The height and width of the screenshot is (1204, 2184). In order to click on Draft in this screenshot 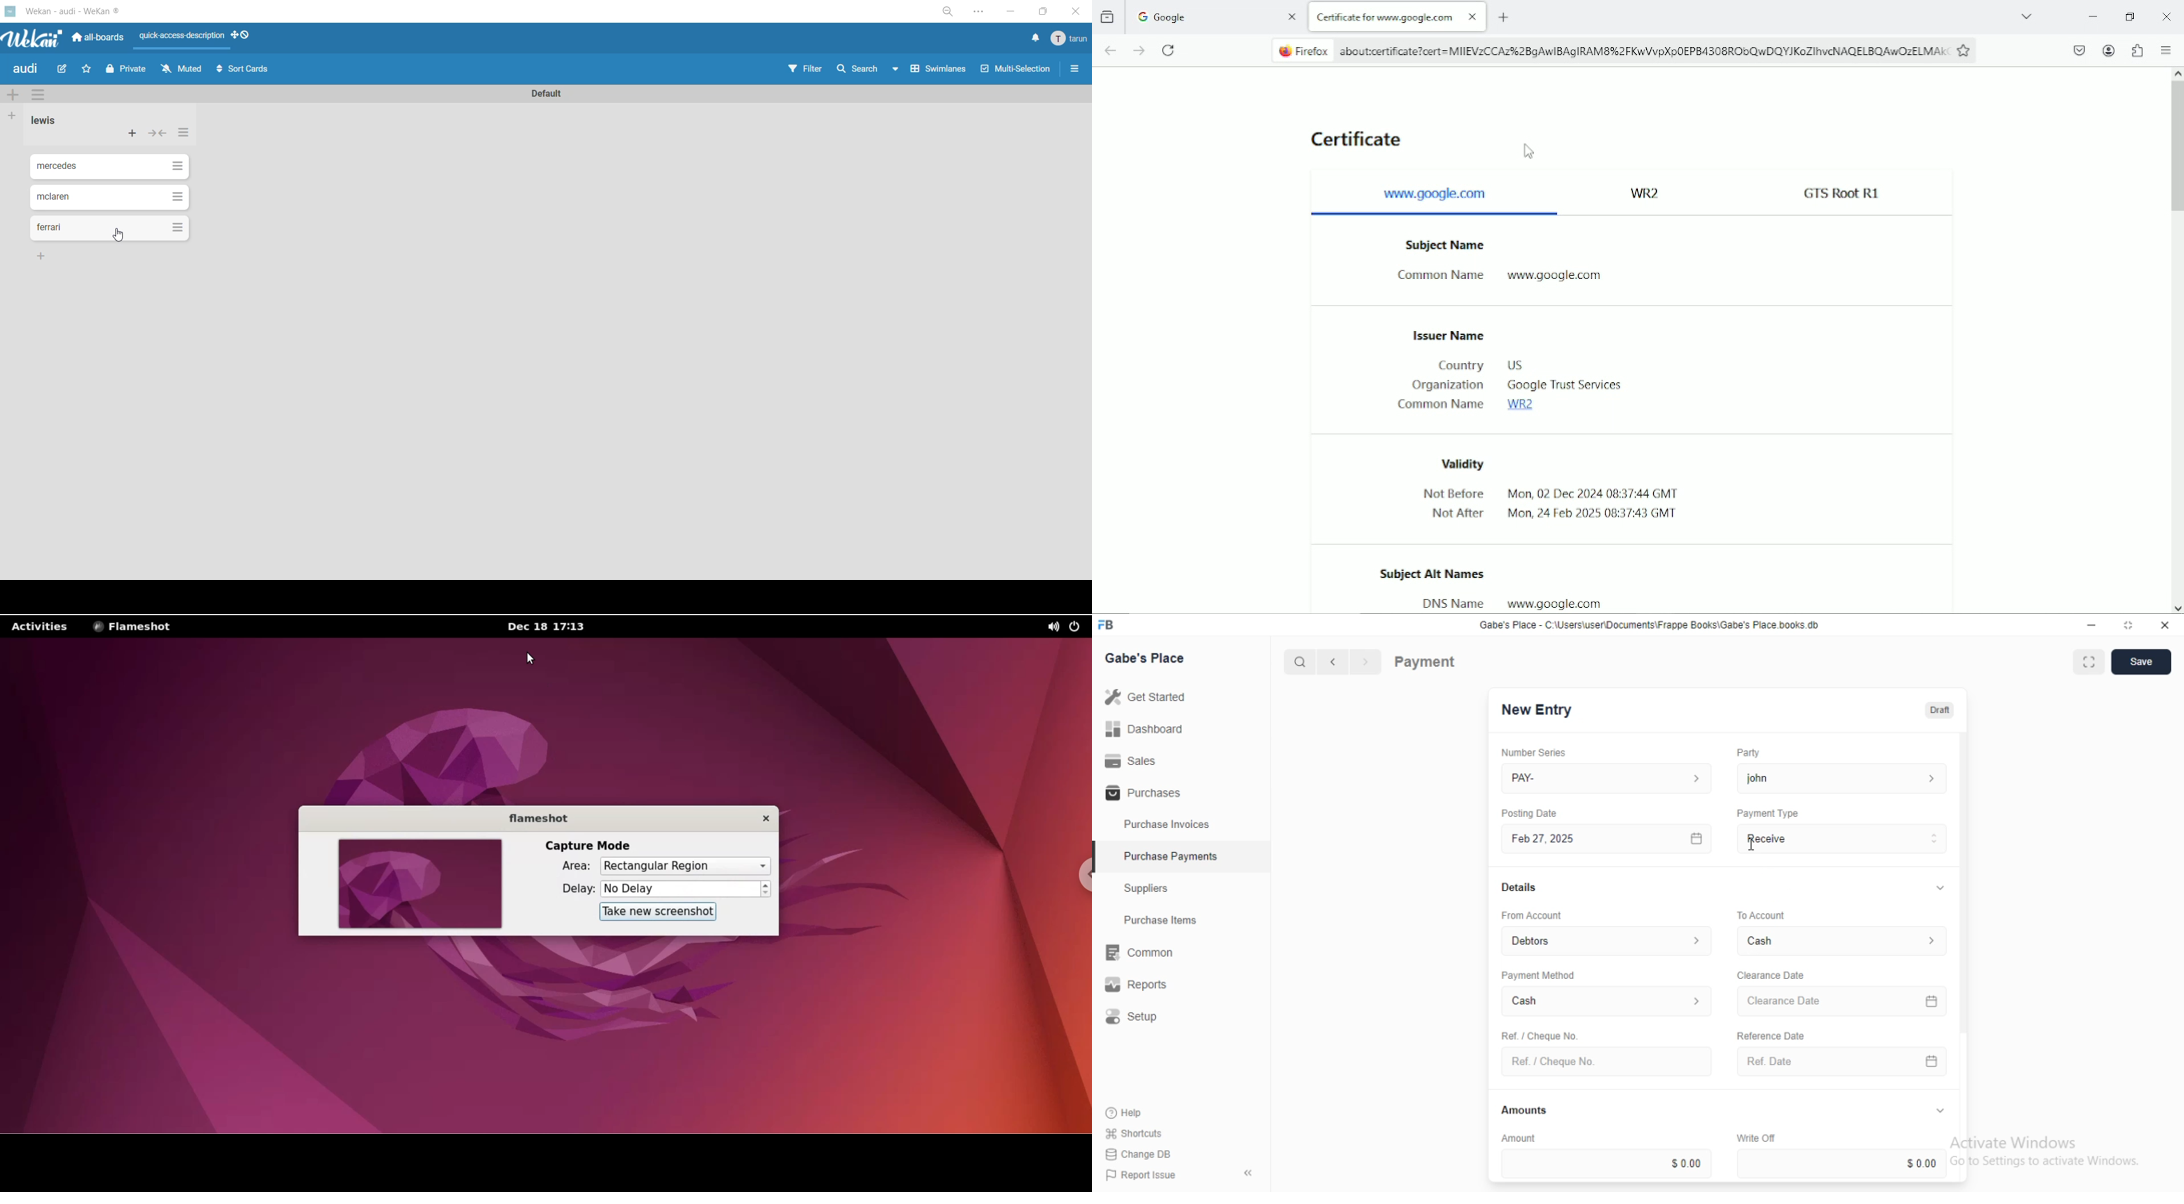, I will do `click(1937, 709)`.